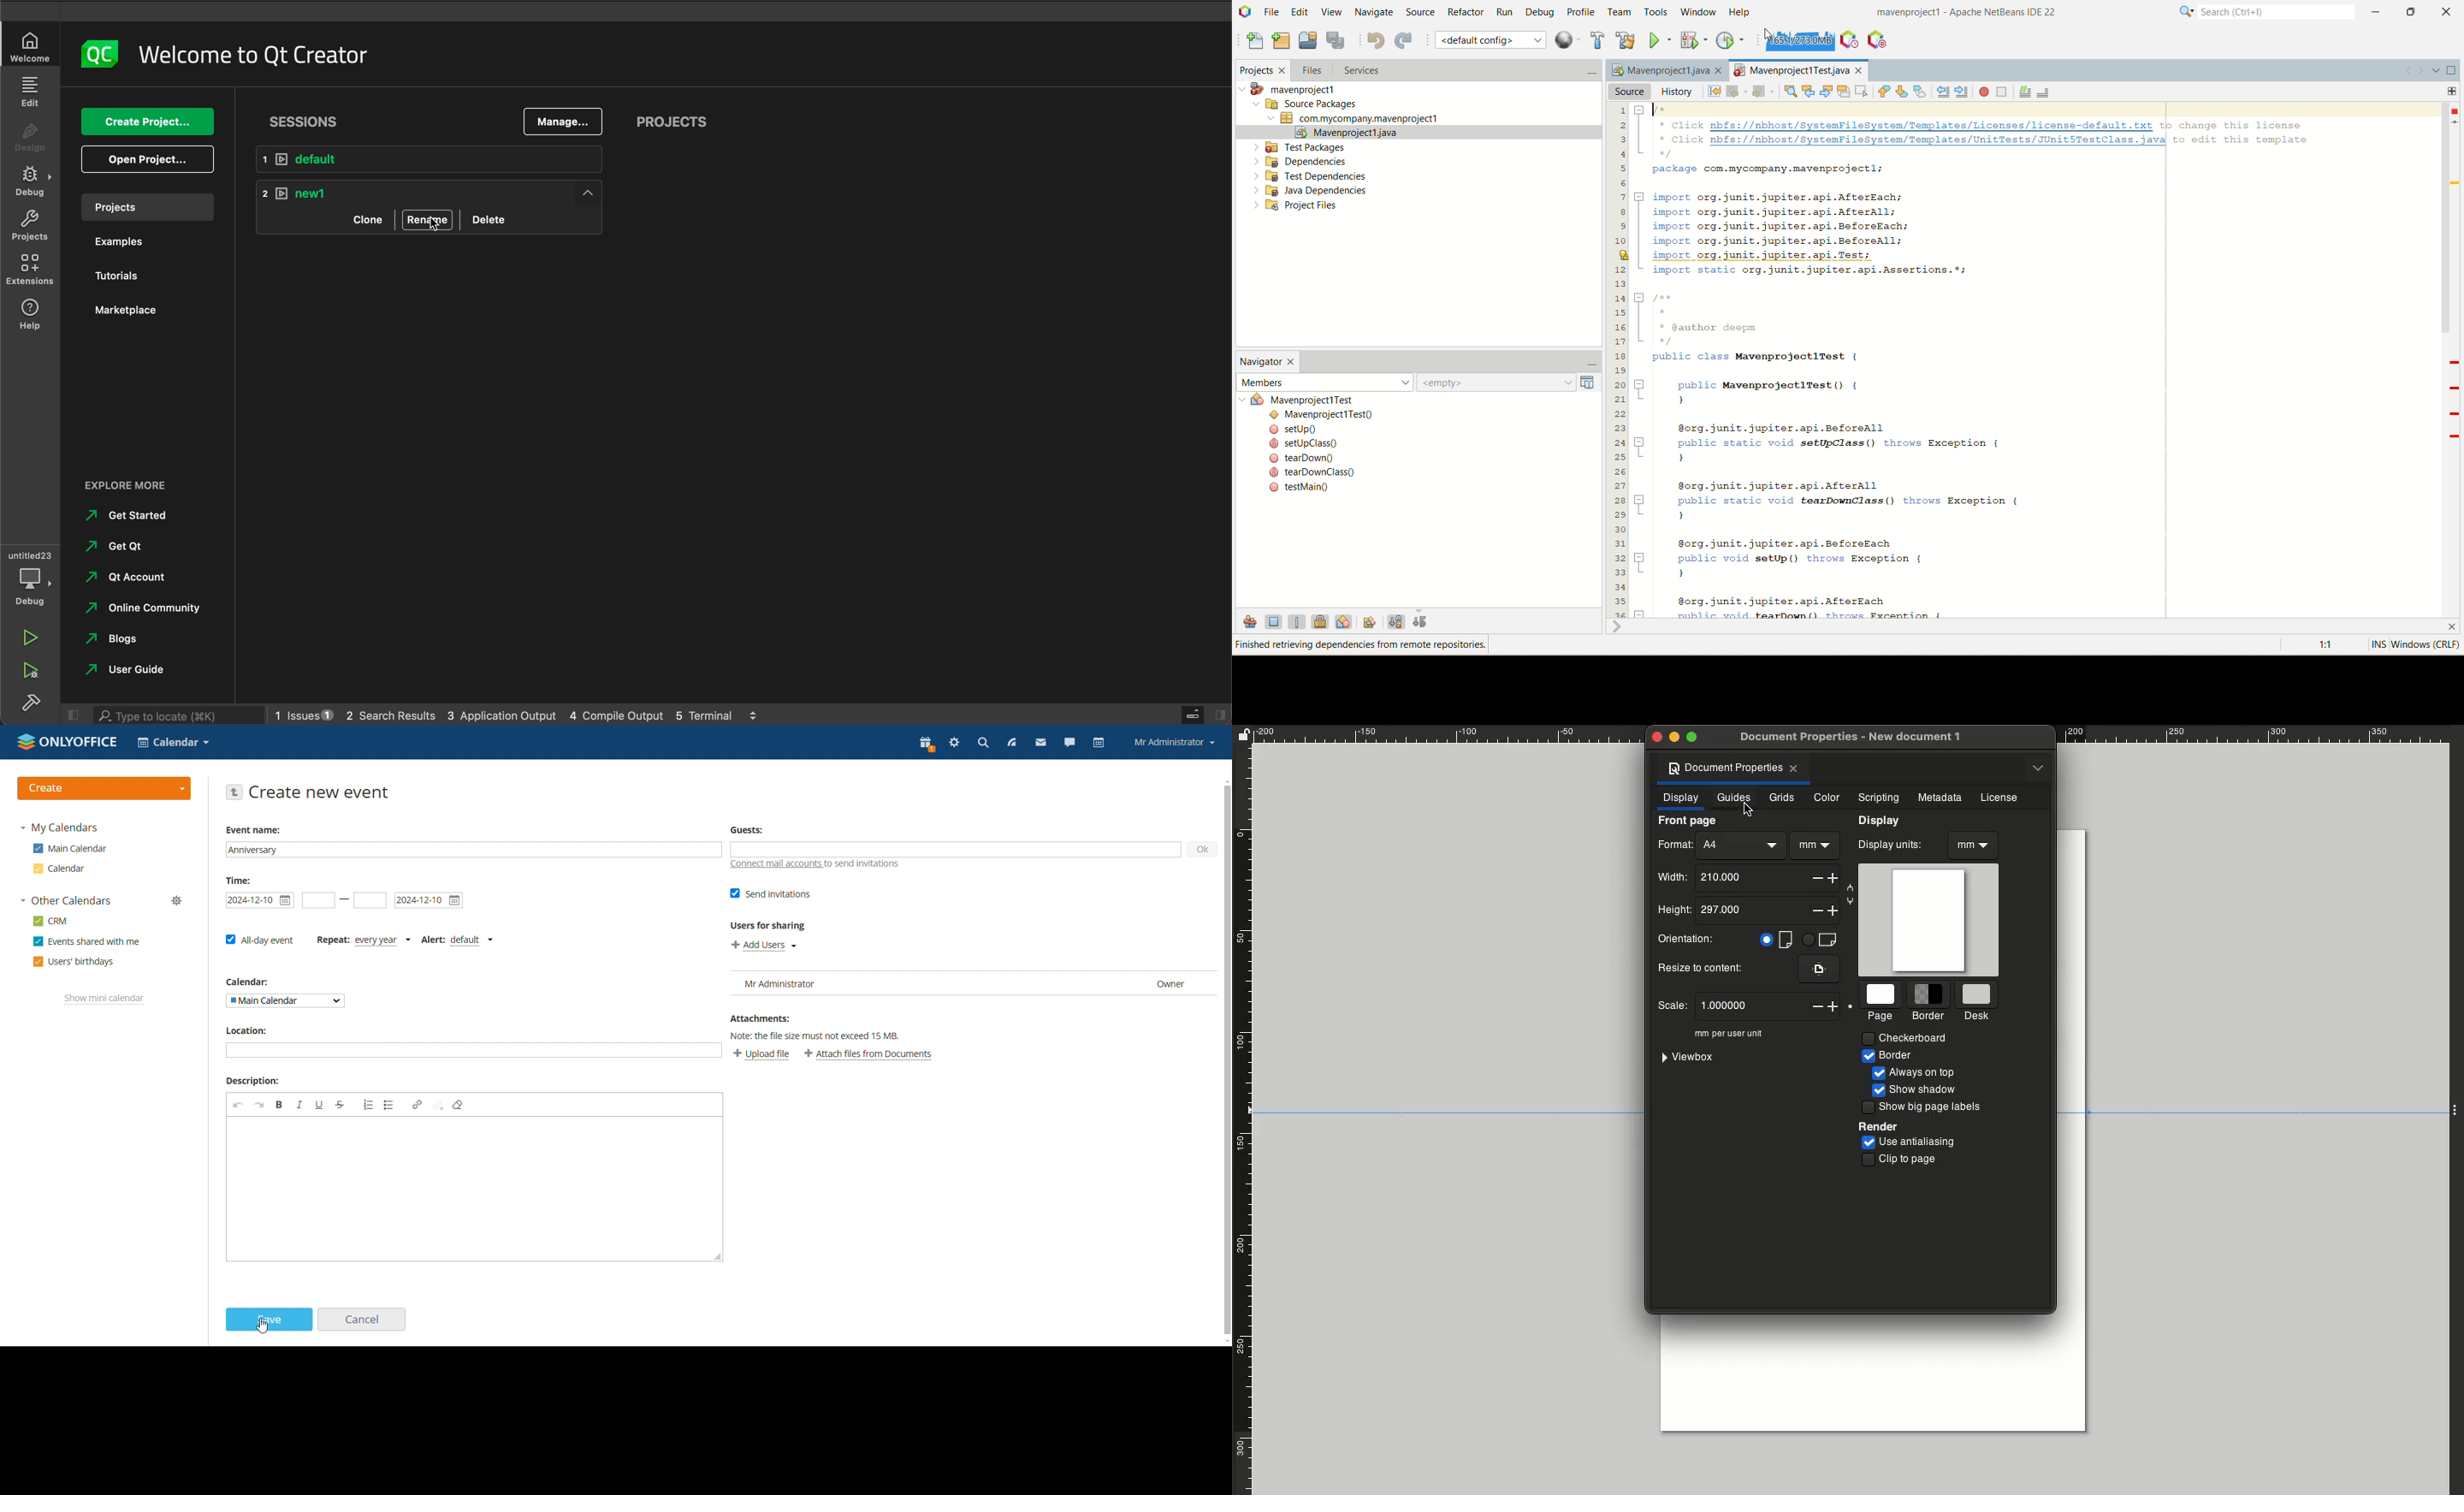 The width and height of the screenshot is (2464, 1512). Describe the element at coordinates (1202, 849) in the screenshot. I see `ok` at that location.